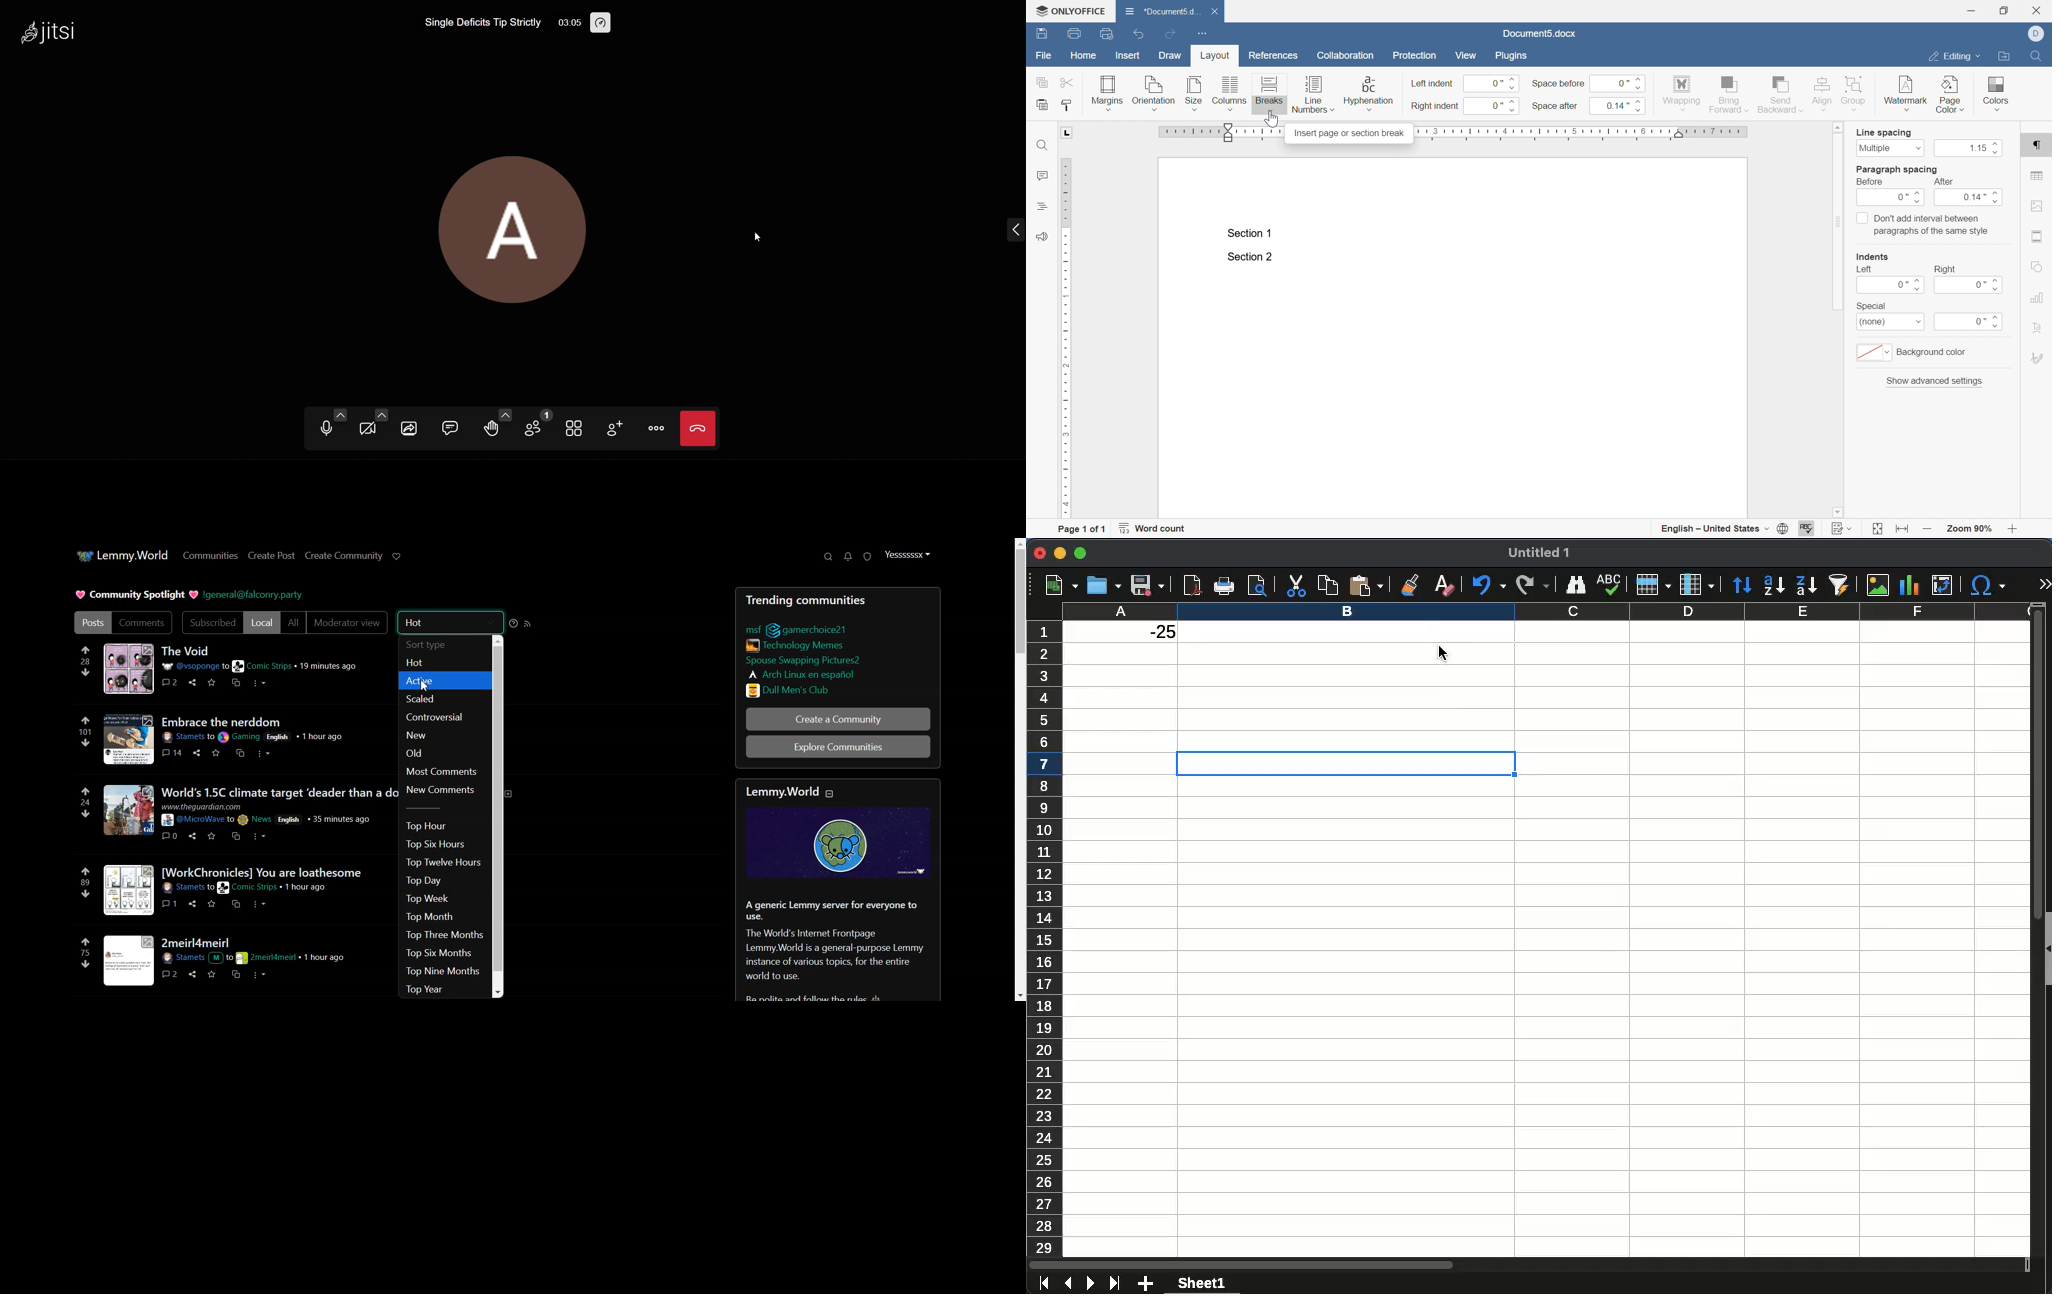  Describe the element at coordinates (1084, 528) in the screenshot. I see `page 1 of 1` at that location.